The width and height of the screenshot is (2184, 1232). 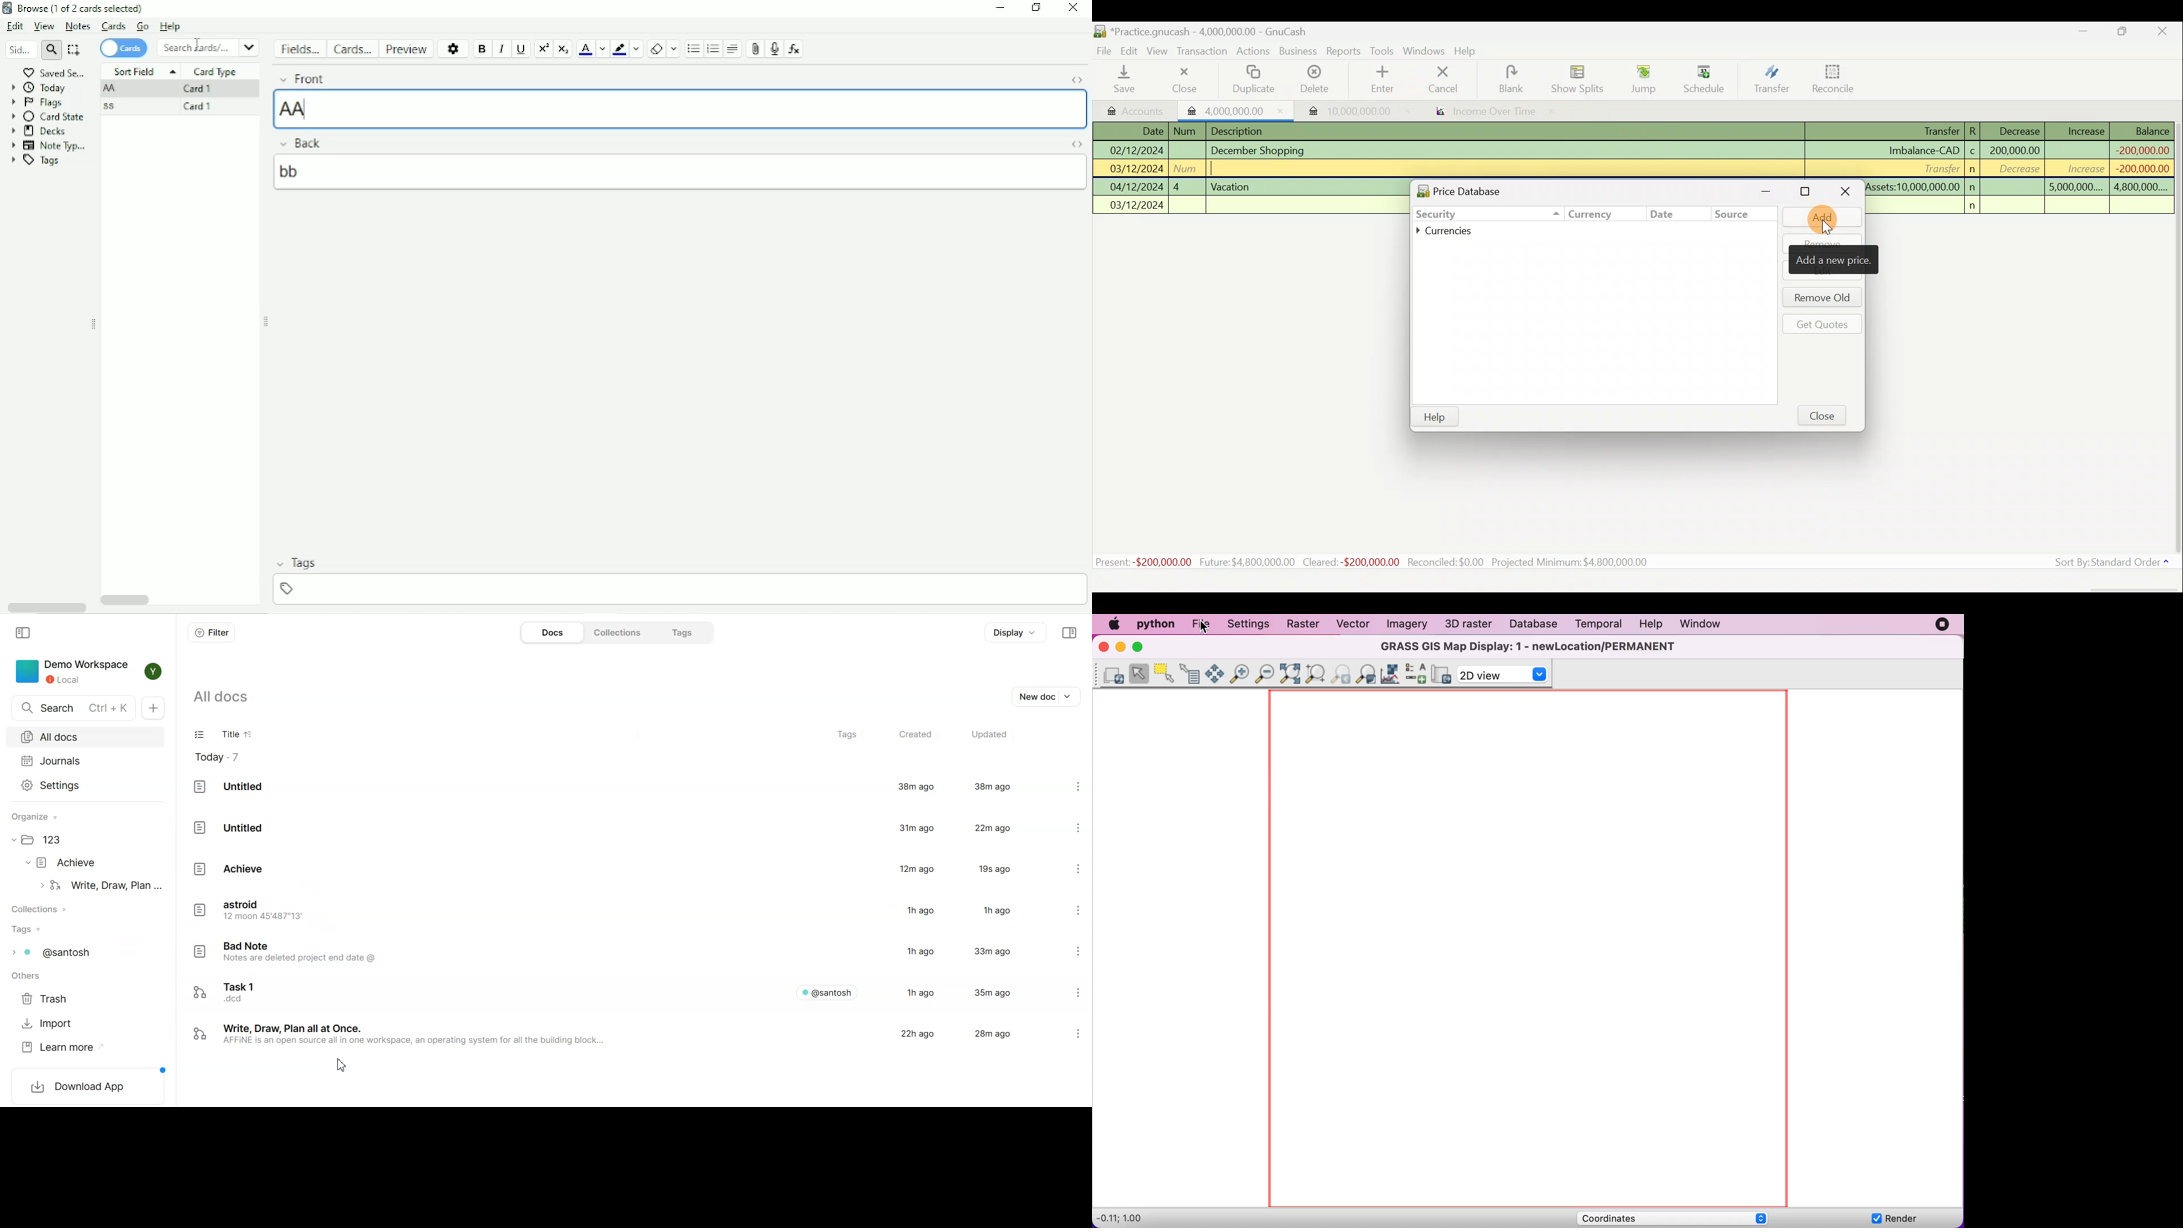 I want to click on Security, so click(x=1487, y=213).